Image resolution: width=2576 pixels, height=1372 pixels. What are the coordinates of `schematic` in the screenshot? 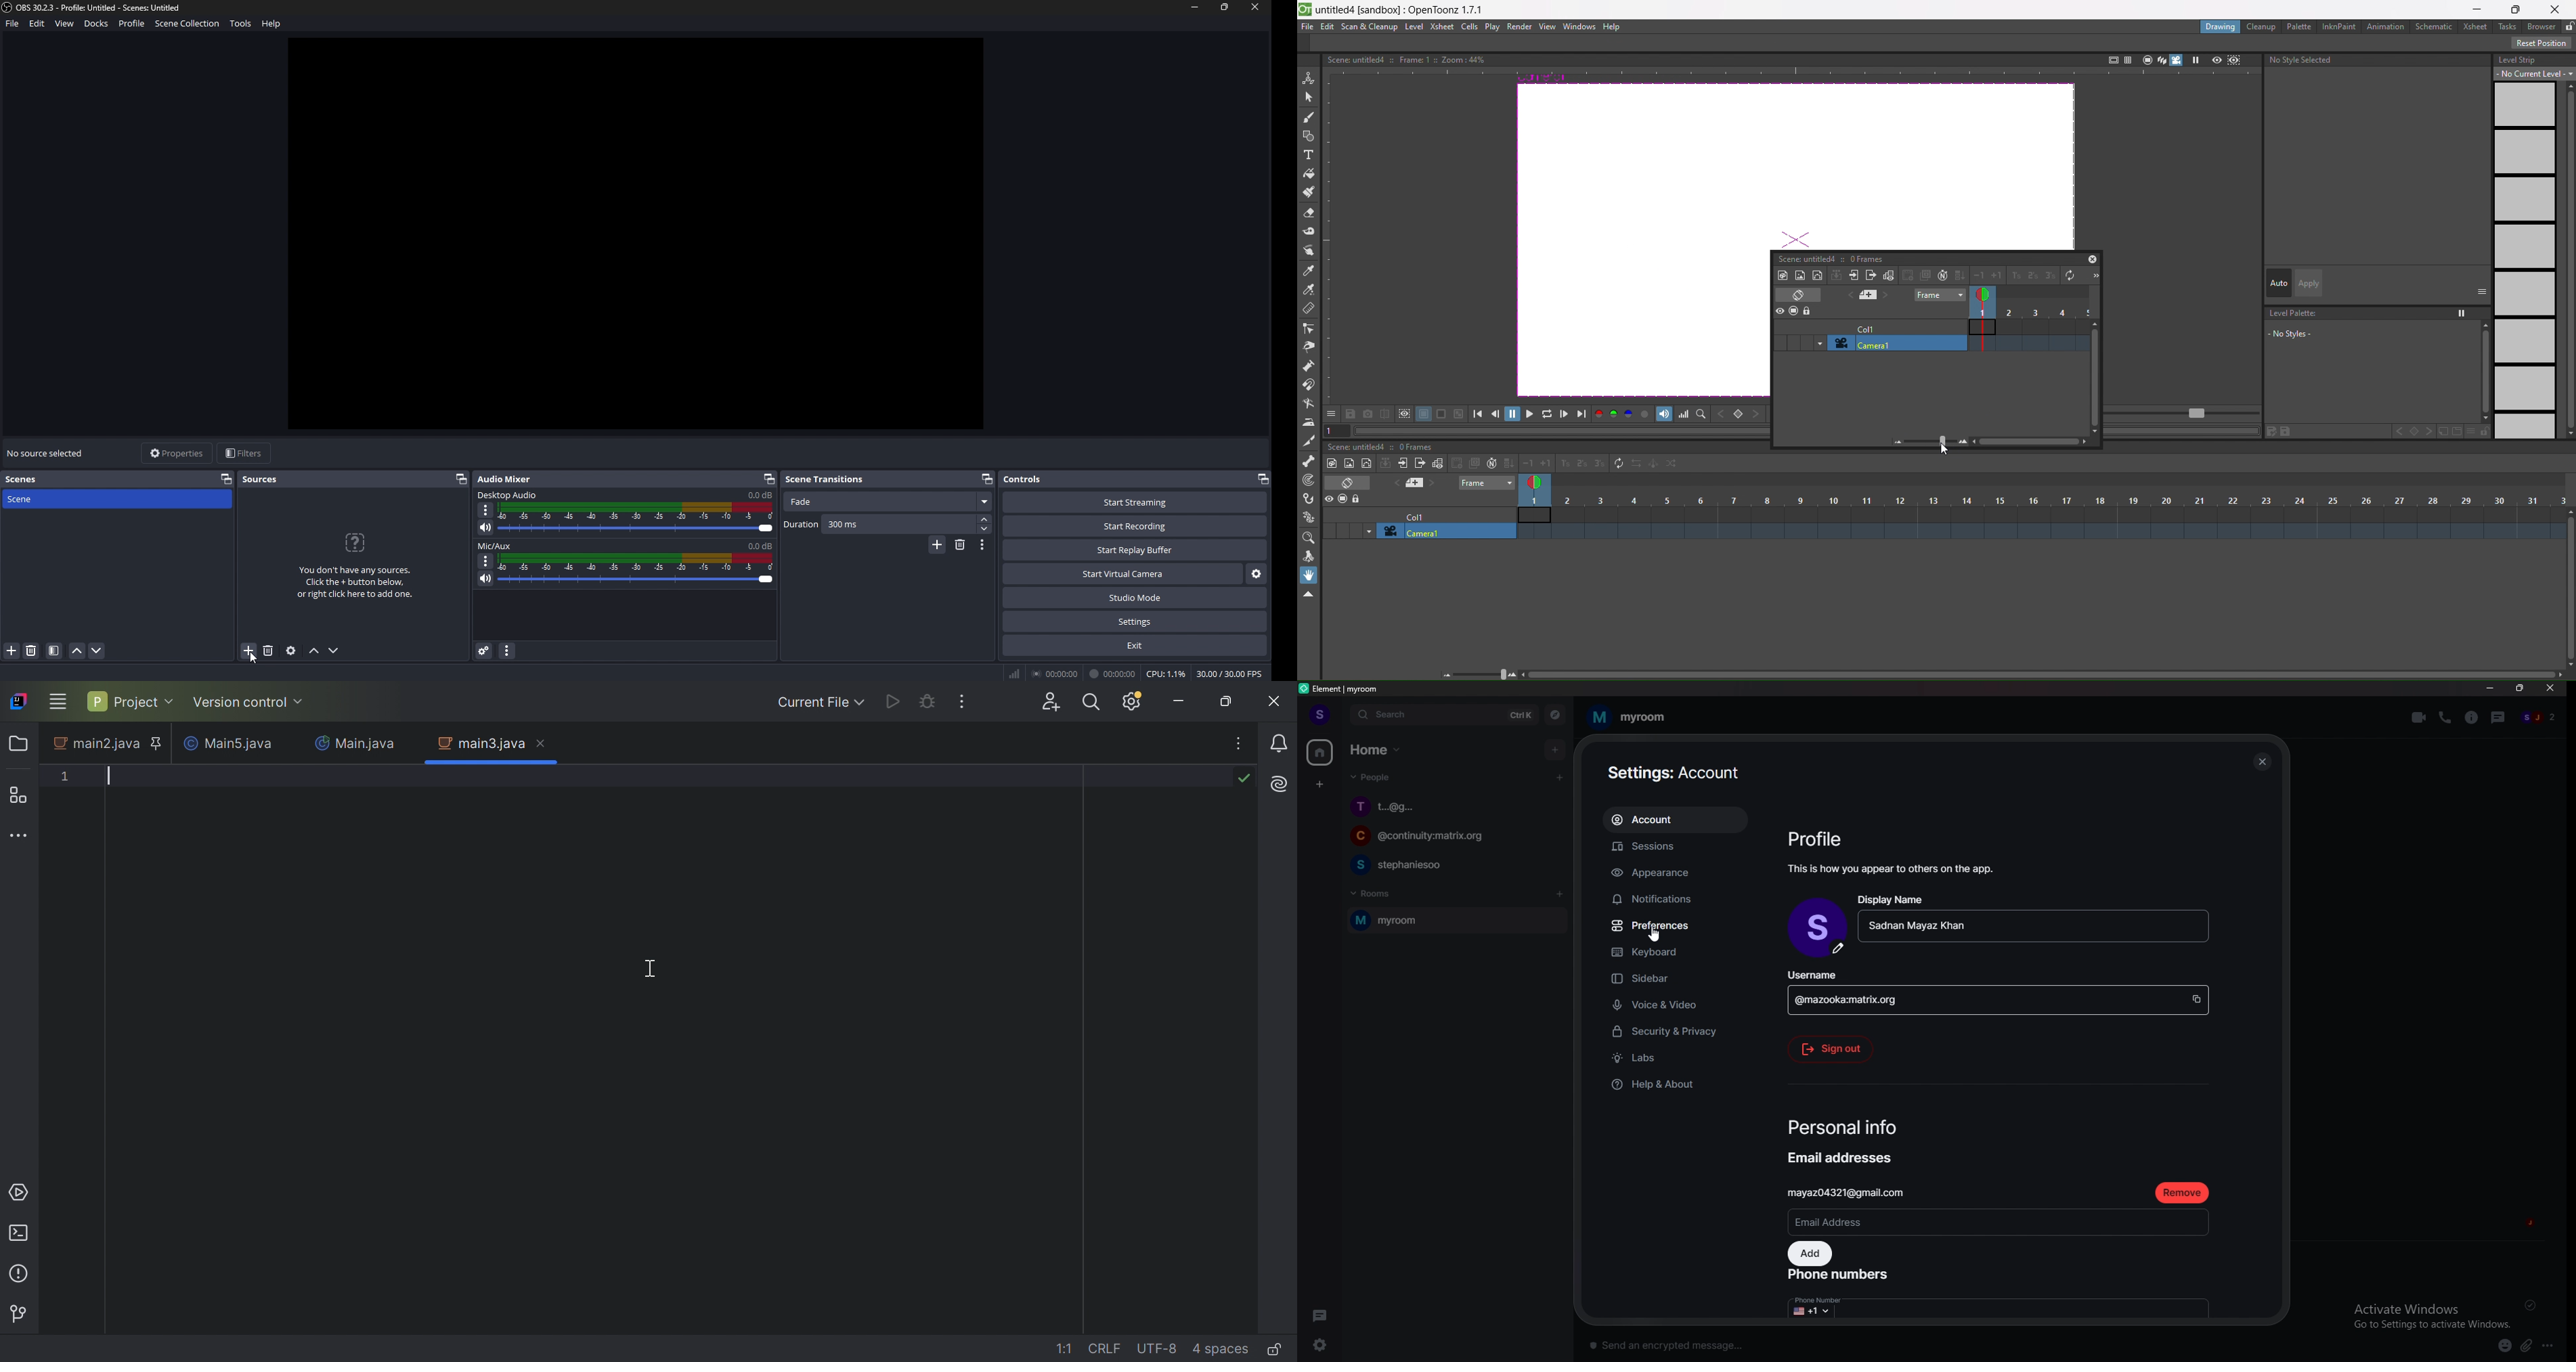 It's located at (2437, 27).